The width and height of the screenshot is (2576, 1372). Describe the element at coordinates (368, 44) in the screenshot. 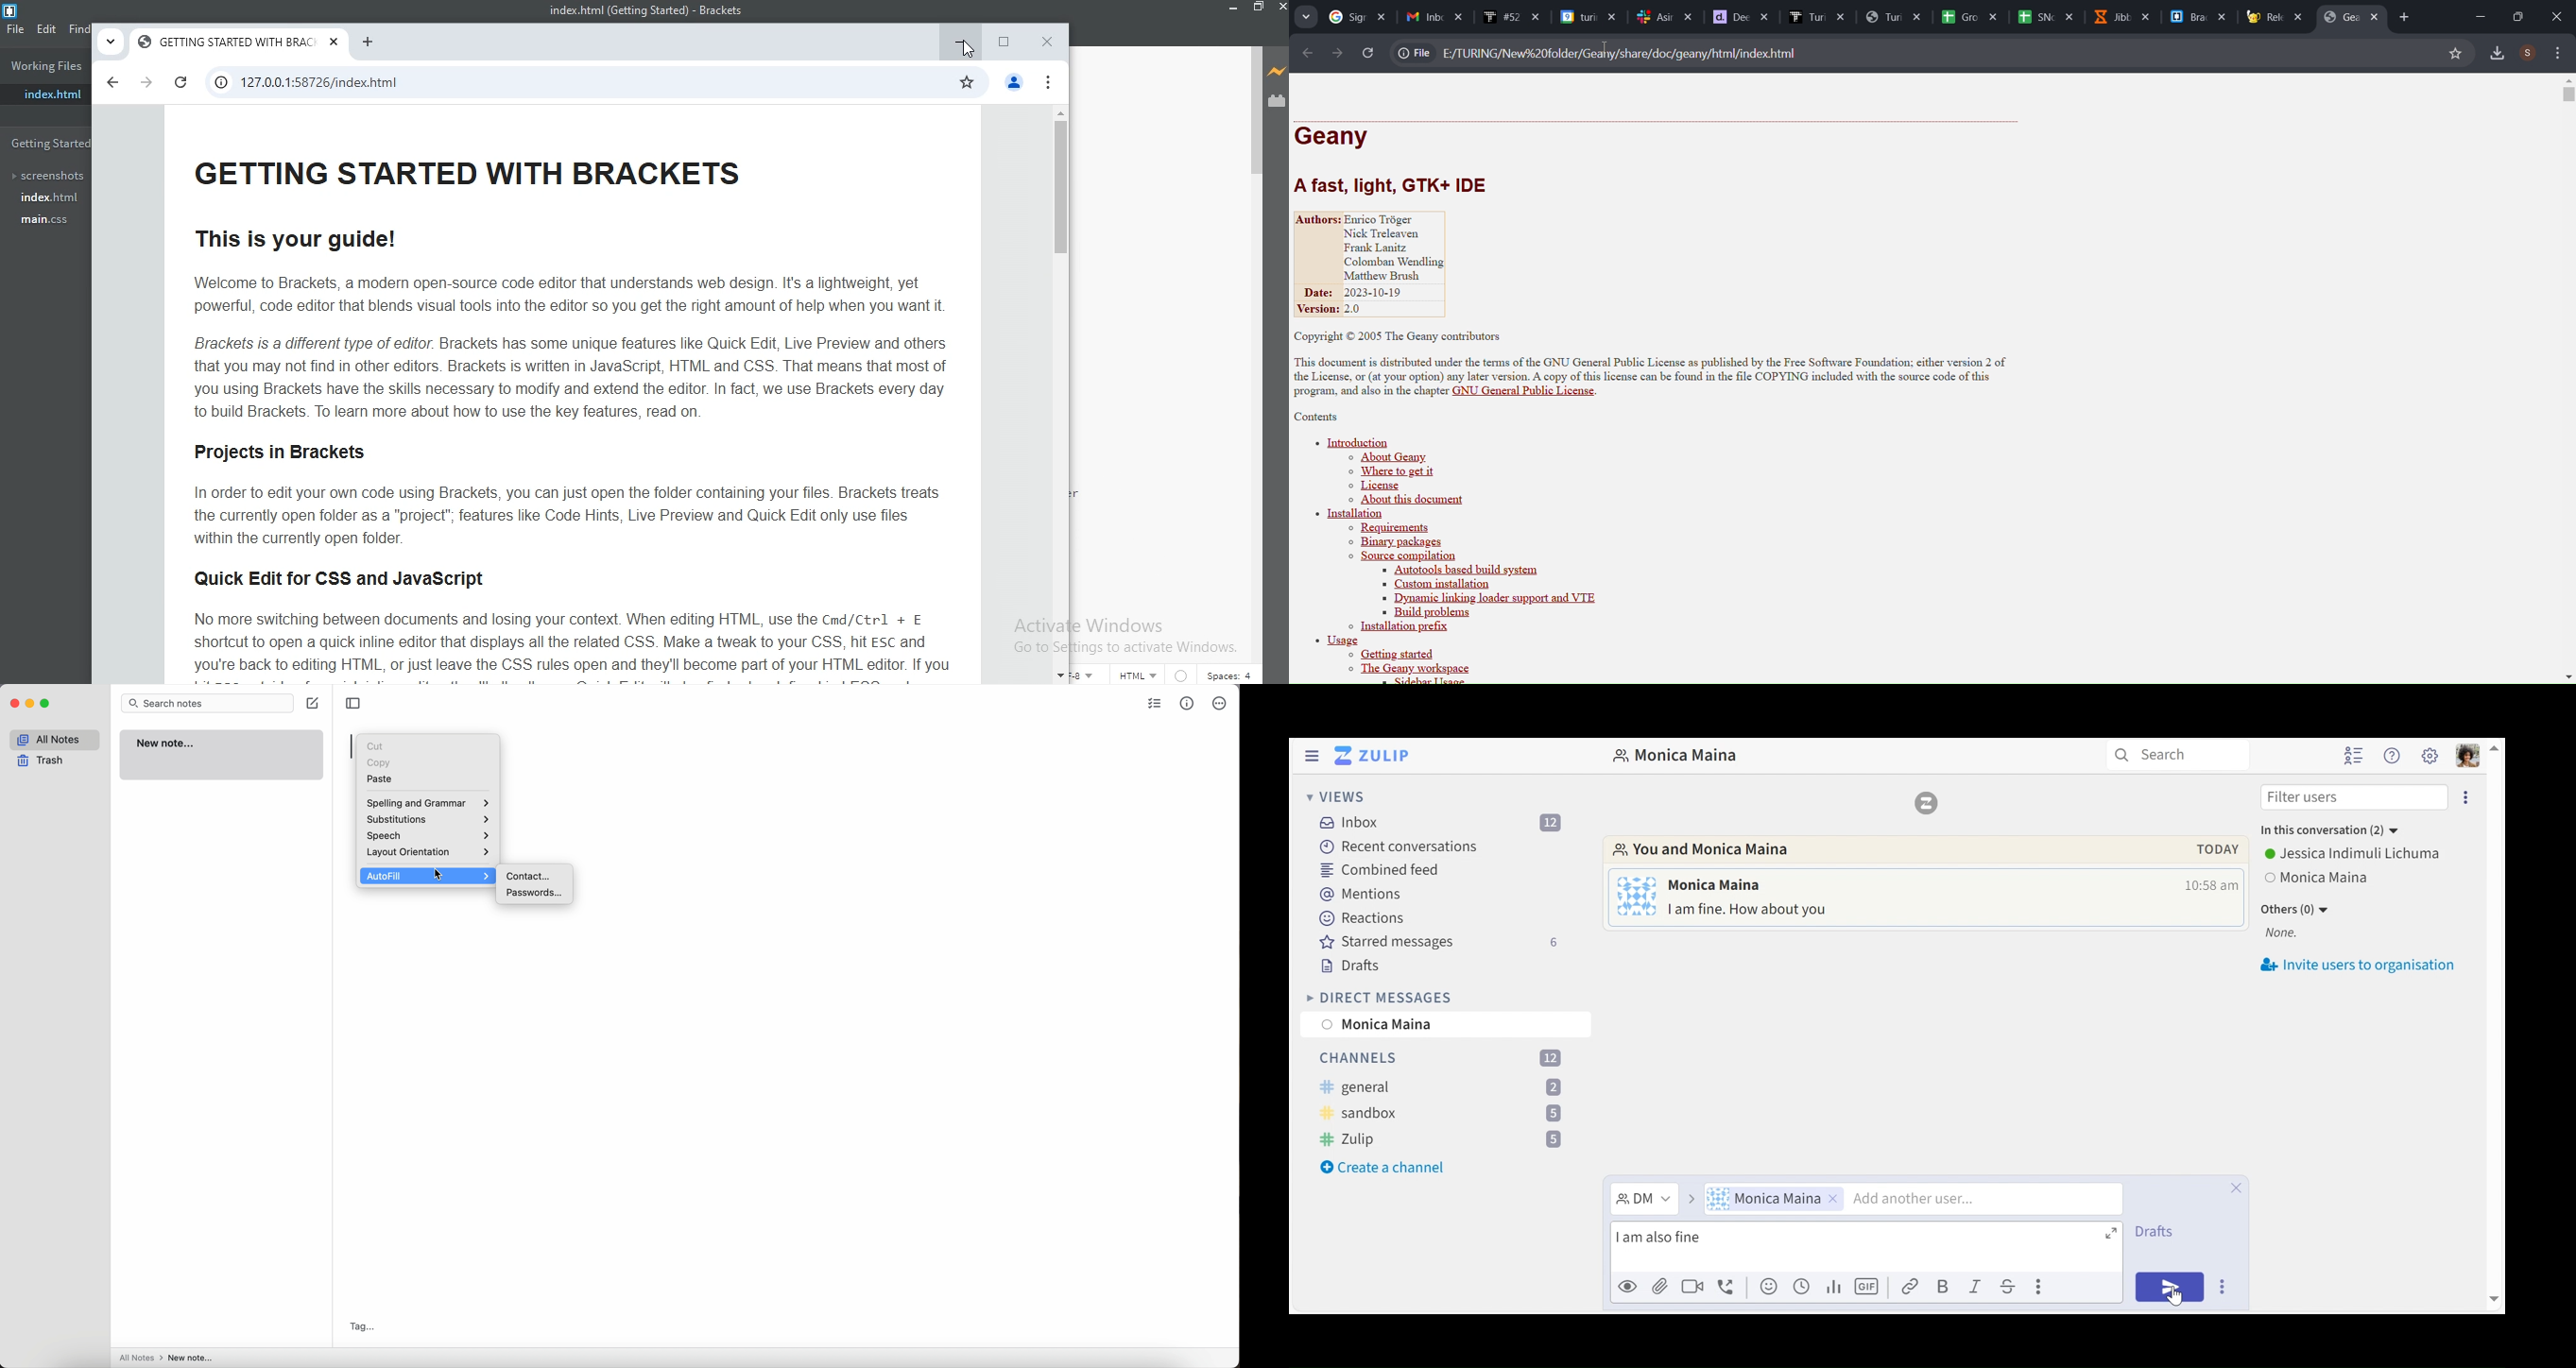

I see `new tab` at that location.